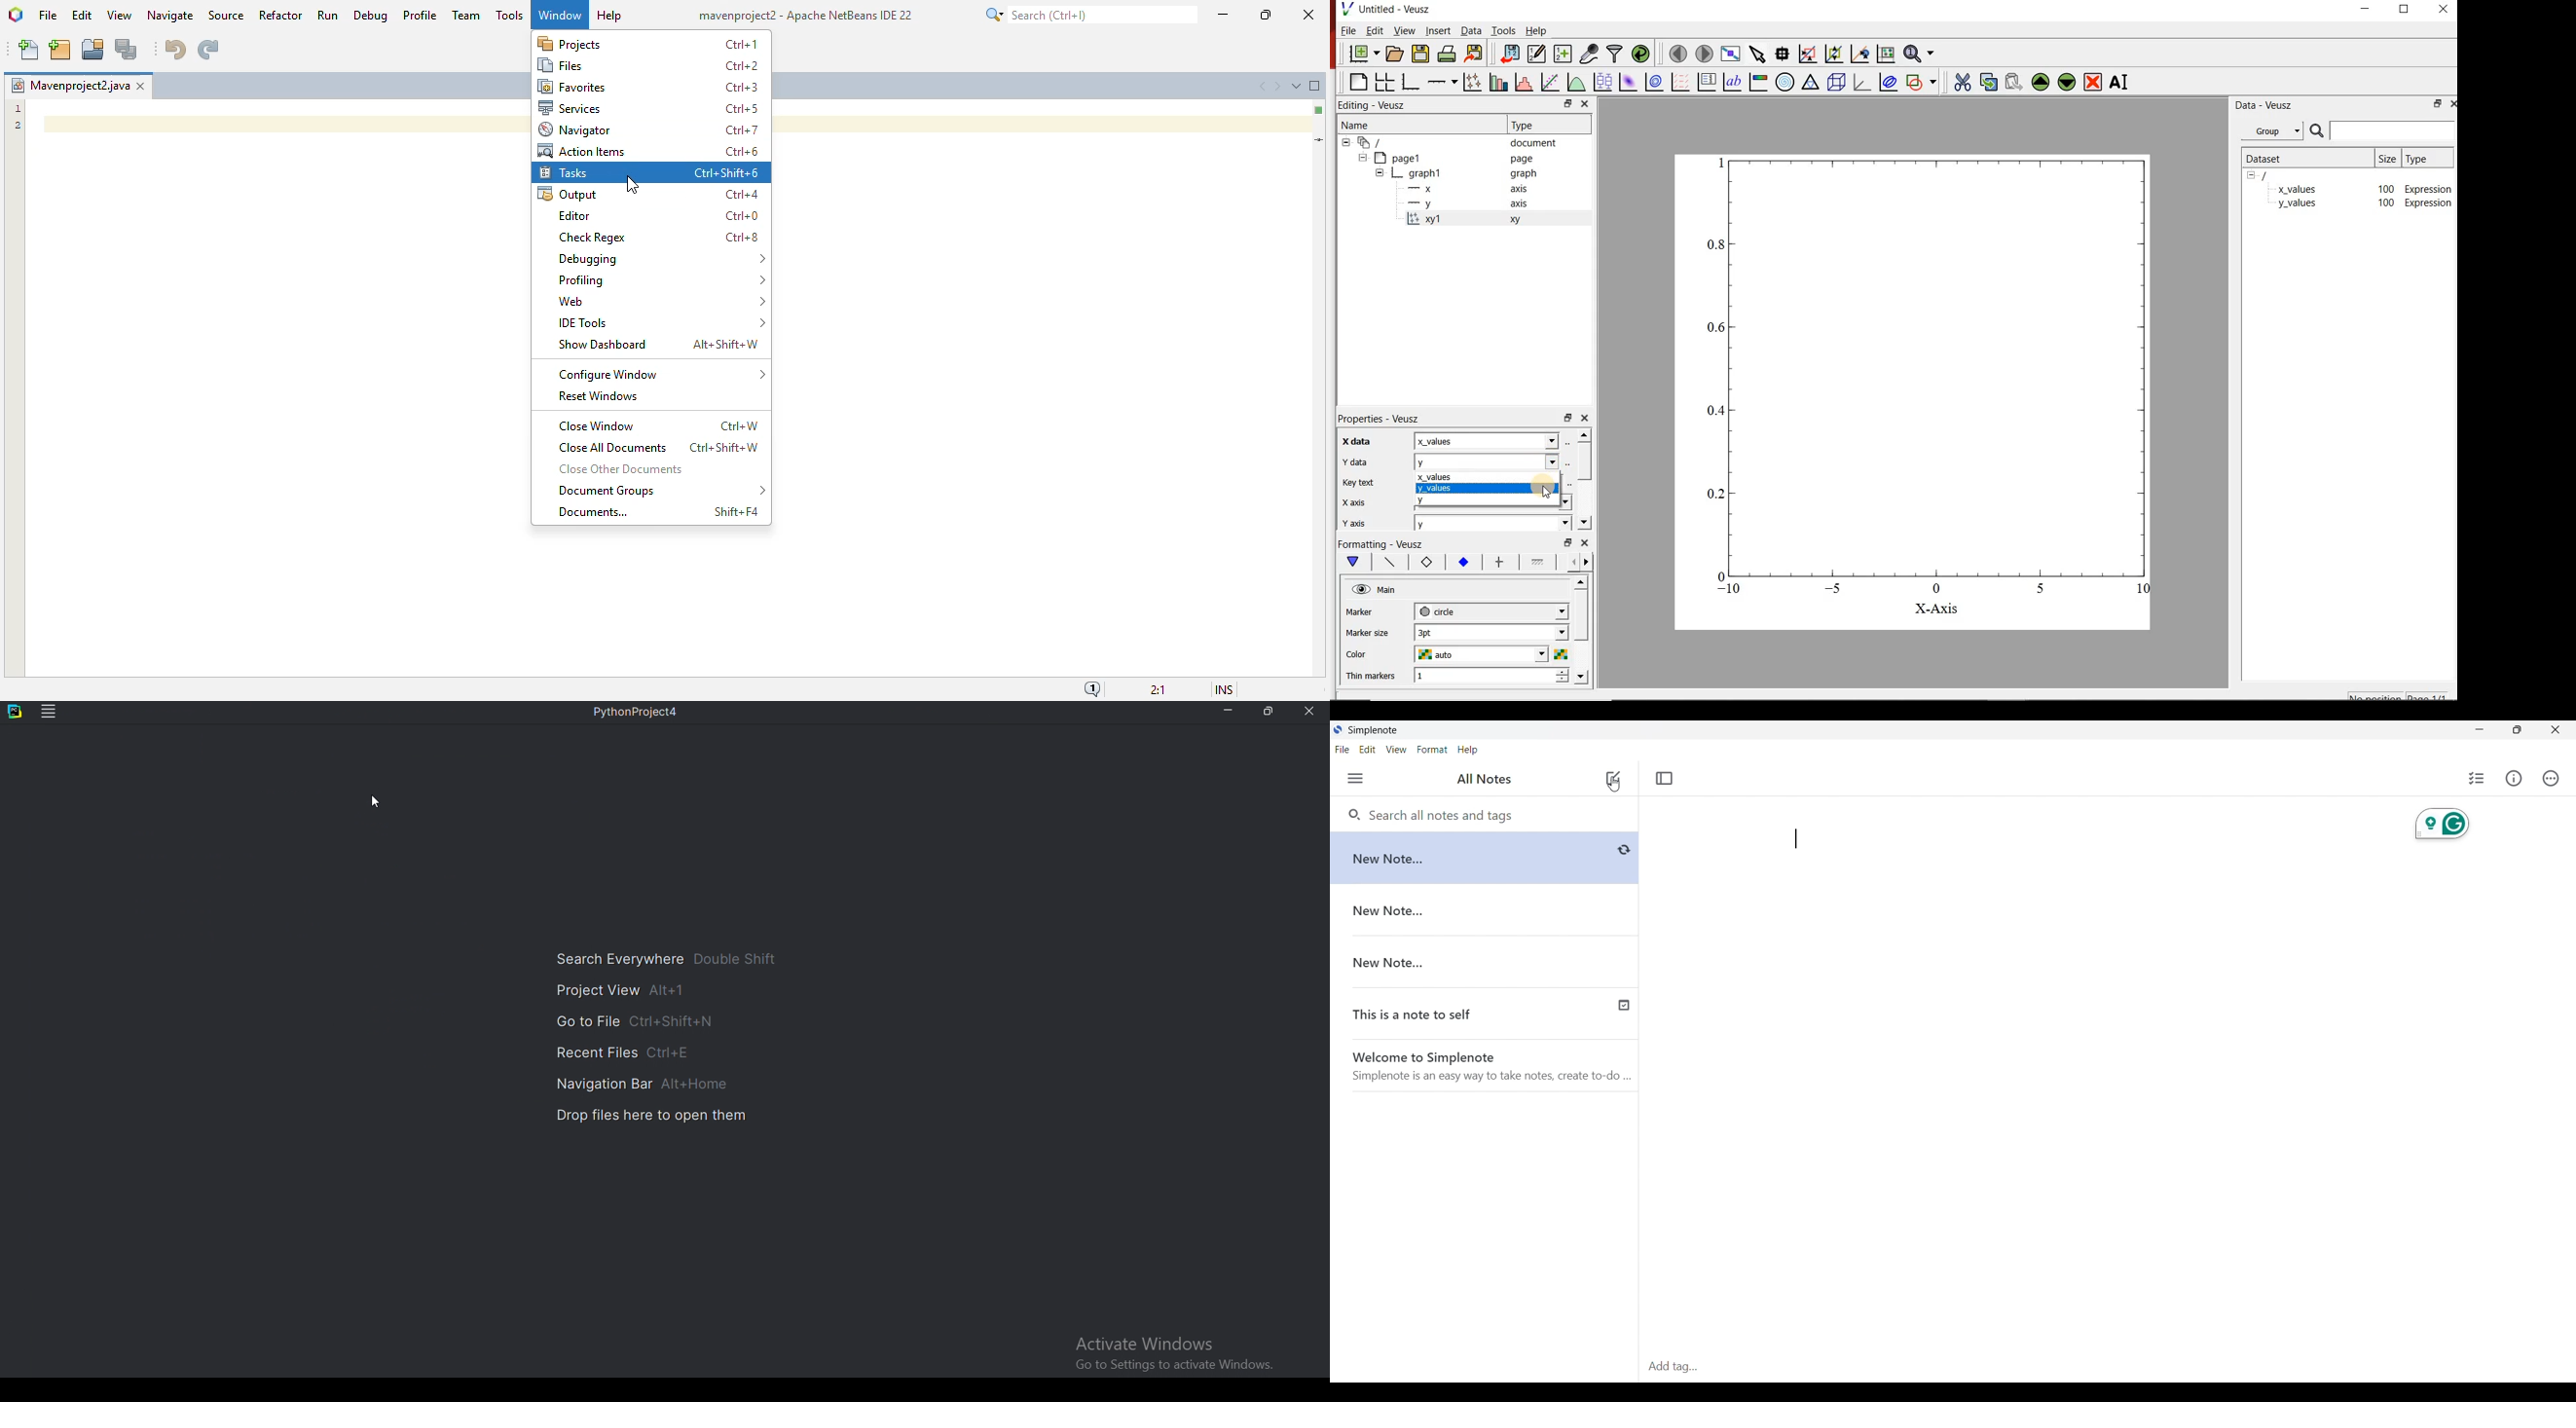  Describe the element at coordinates (1397, 749) in the screenshot. I see `View` at that location.